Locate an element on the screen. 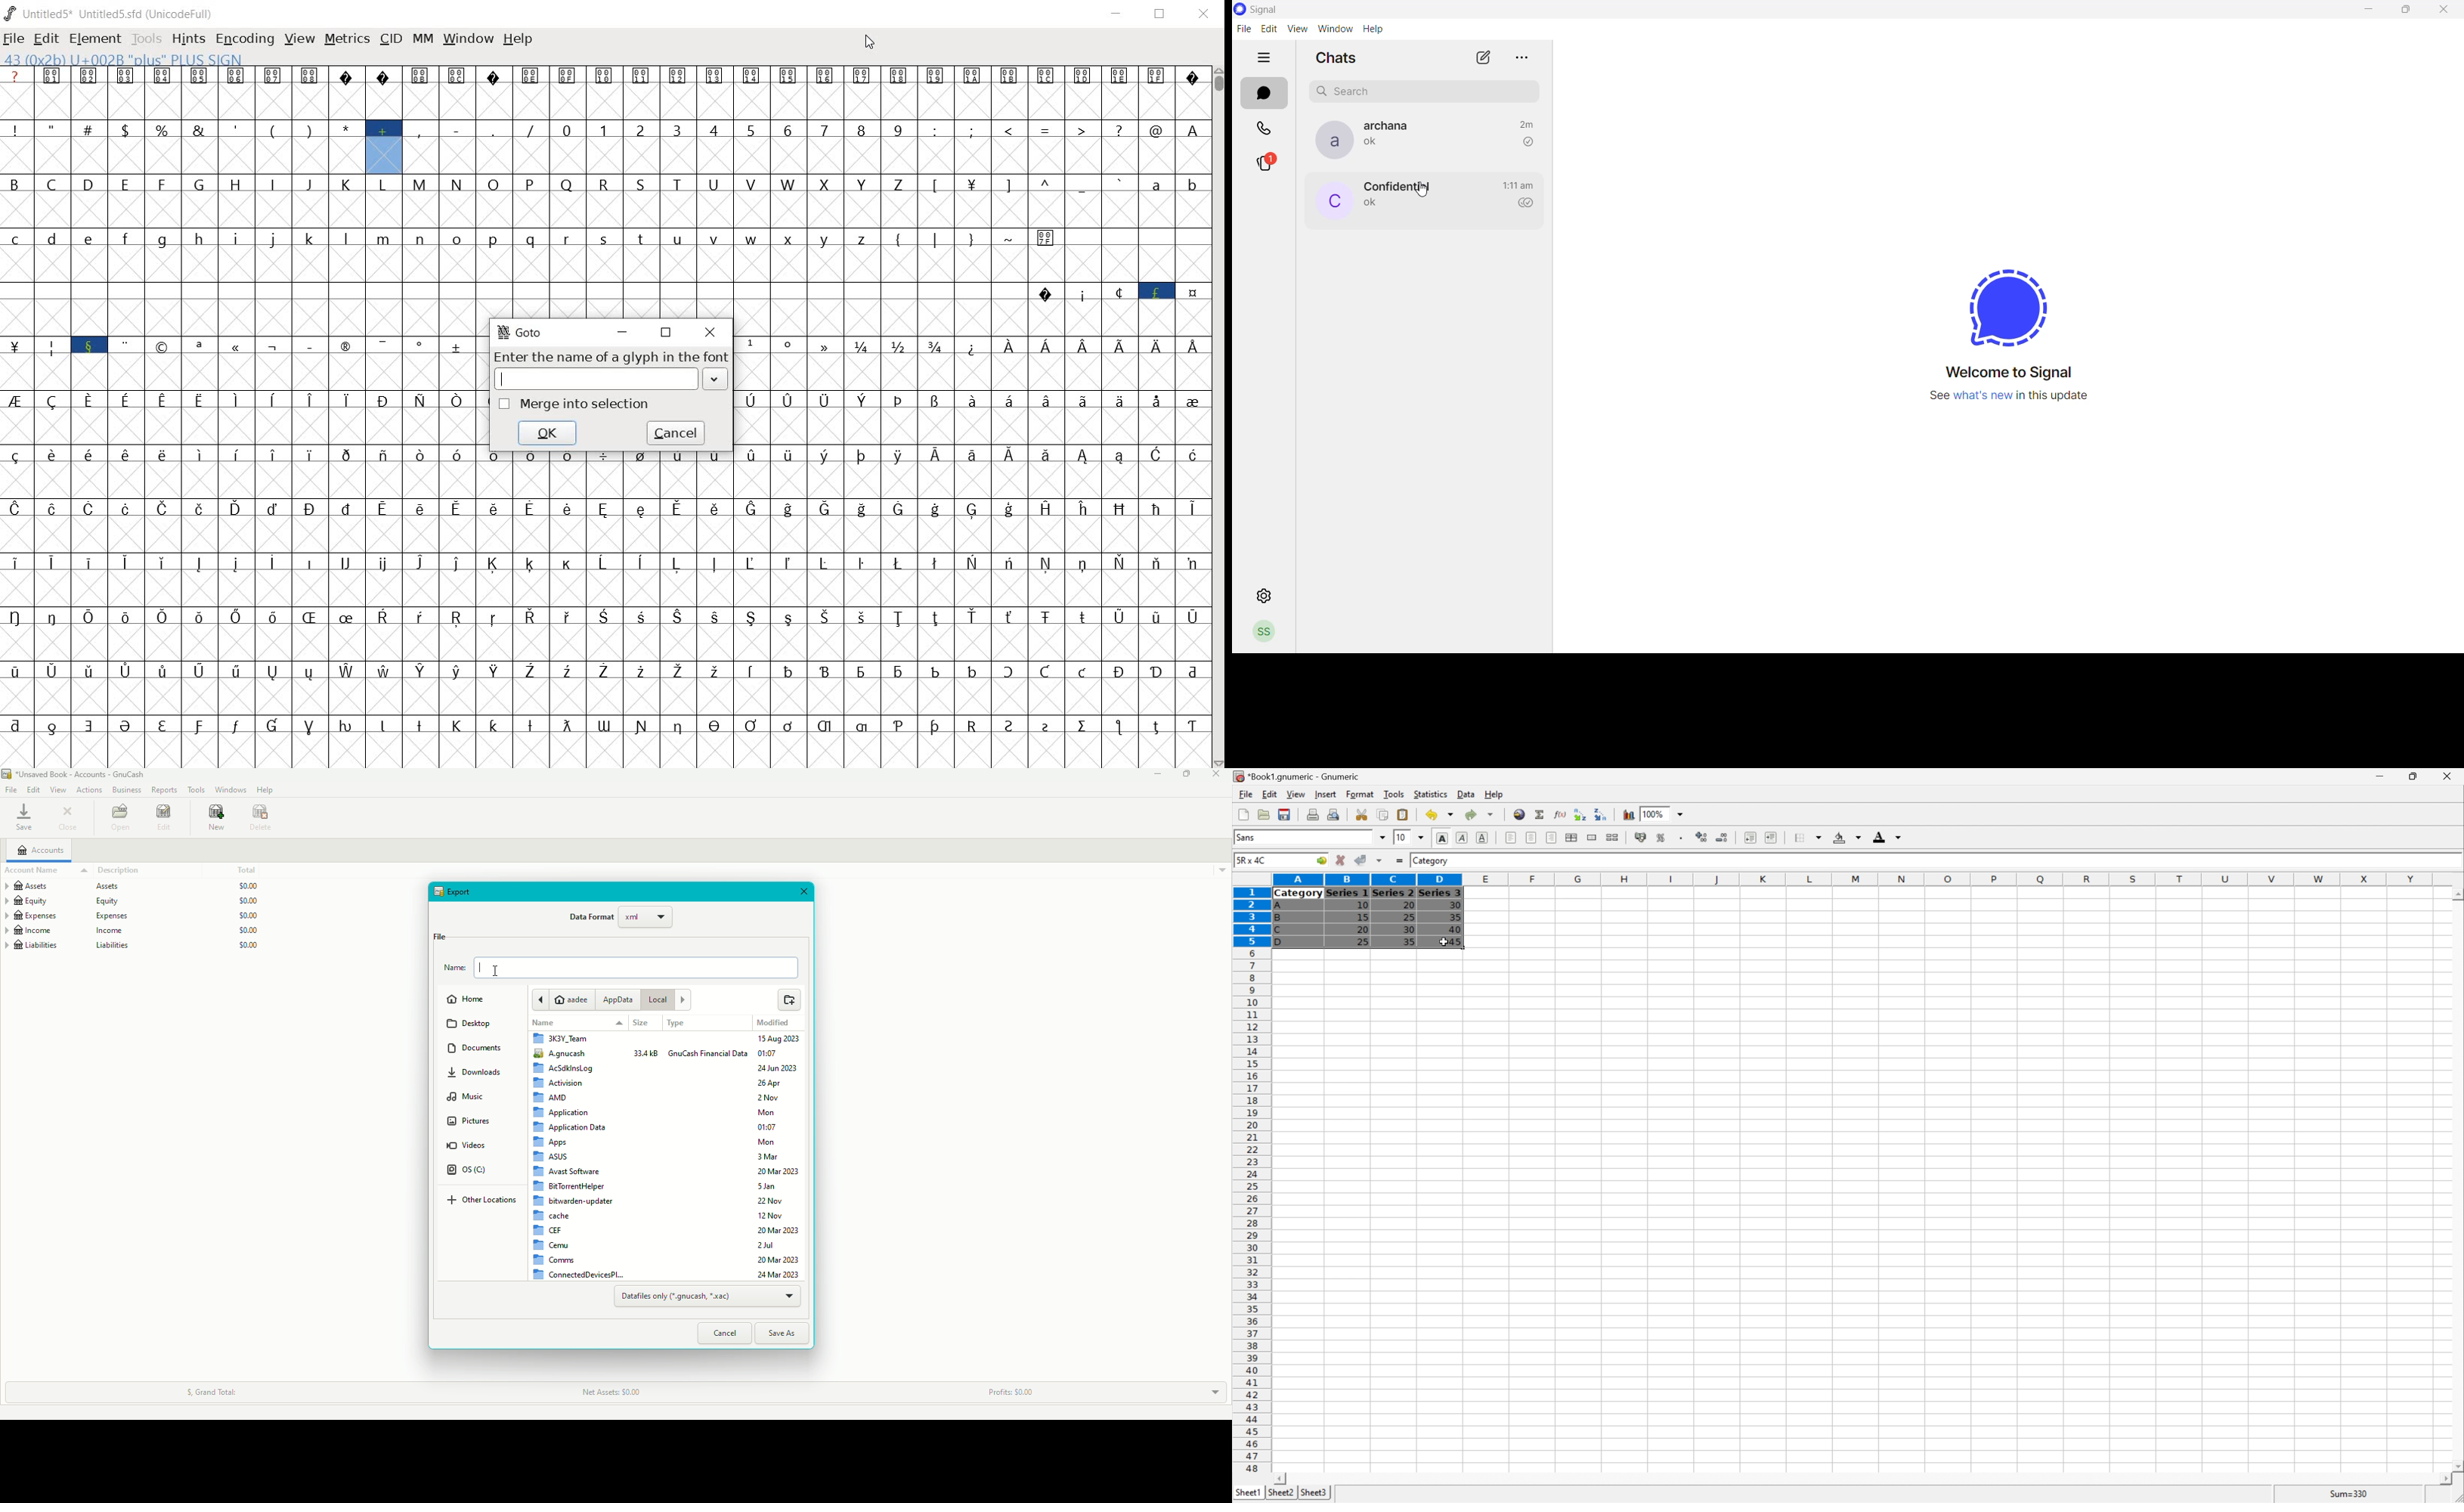 The width and height of the screenshot is (2464, 1512). profile is located at coordinates (1263, 633).